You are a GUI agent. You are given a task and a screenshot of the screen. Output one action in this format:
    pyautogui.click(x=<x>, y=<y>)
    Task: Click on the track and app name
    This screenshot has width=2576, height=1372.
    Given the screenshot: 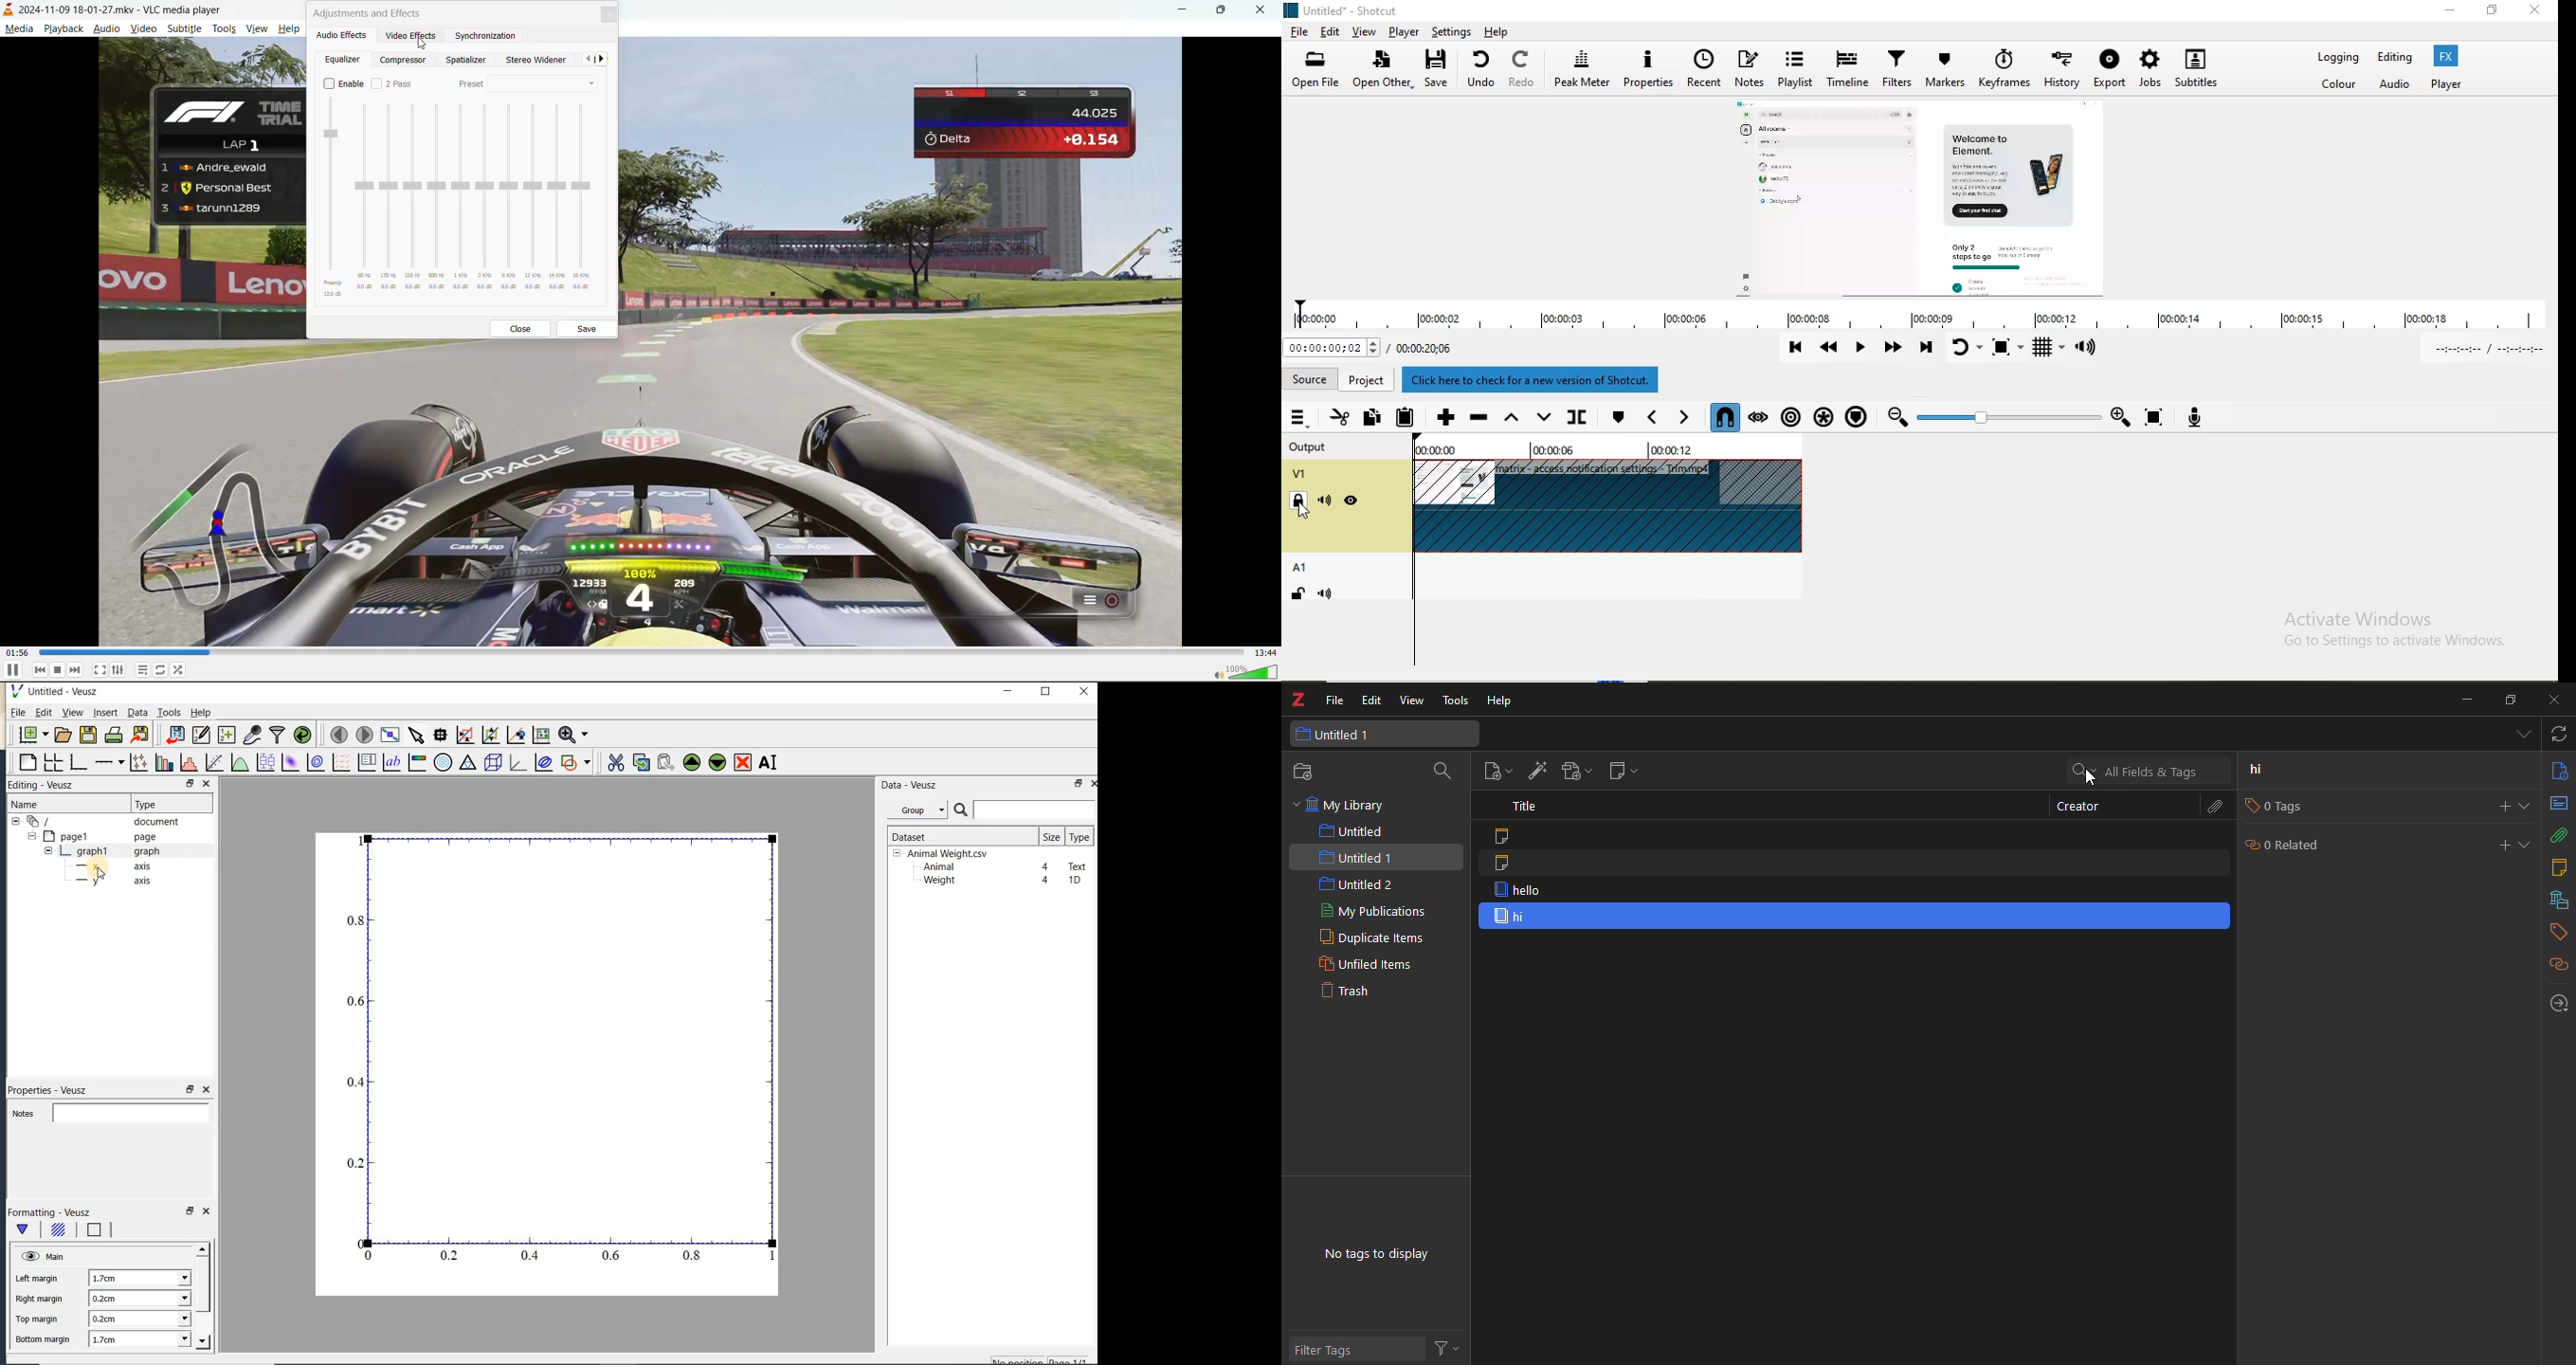 What is the action you would take?
    pyautogui.click(x=114, y=8)
    